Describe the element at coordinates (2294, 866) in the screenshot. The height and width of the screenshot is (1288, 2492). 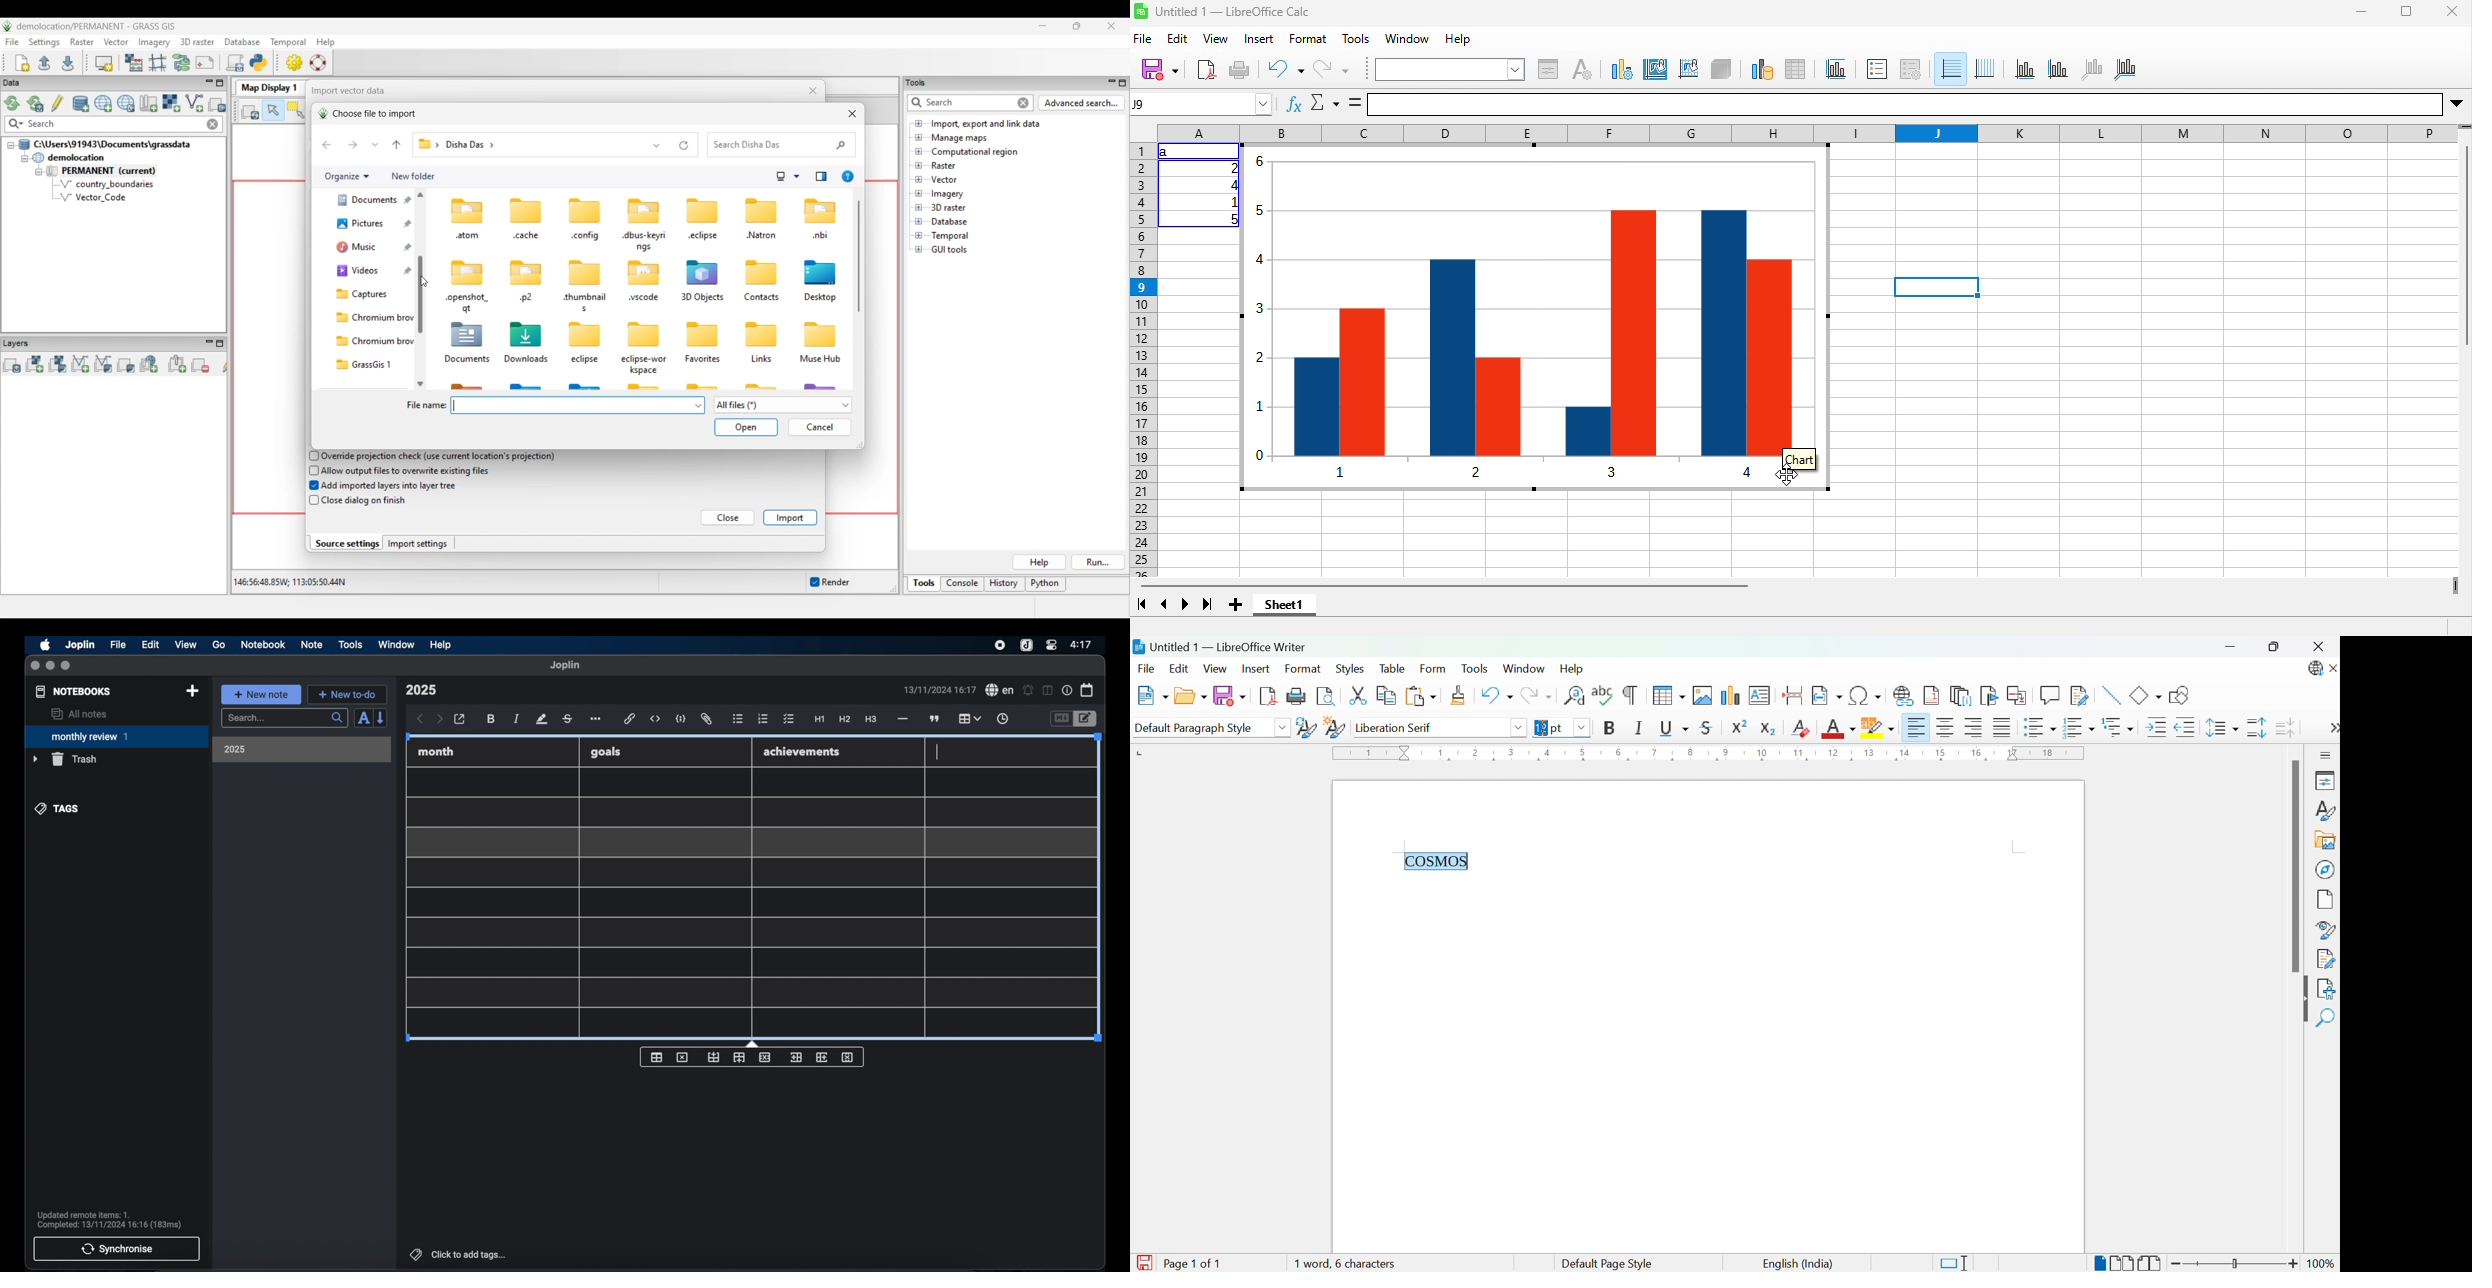
I see `Scroll Bar` at that location.